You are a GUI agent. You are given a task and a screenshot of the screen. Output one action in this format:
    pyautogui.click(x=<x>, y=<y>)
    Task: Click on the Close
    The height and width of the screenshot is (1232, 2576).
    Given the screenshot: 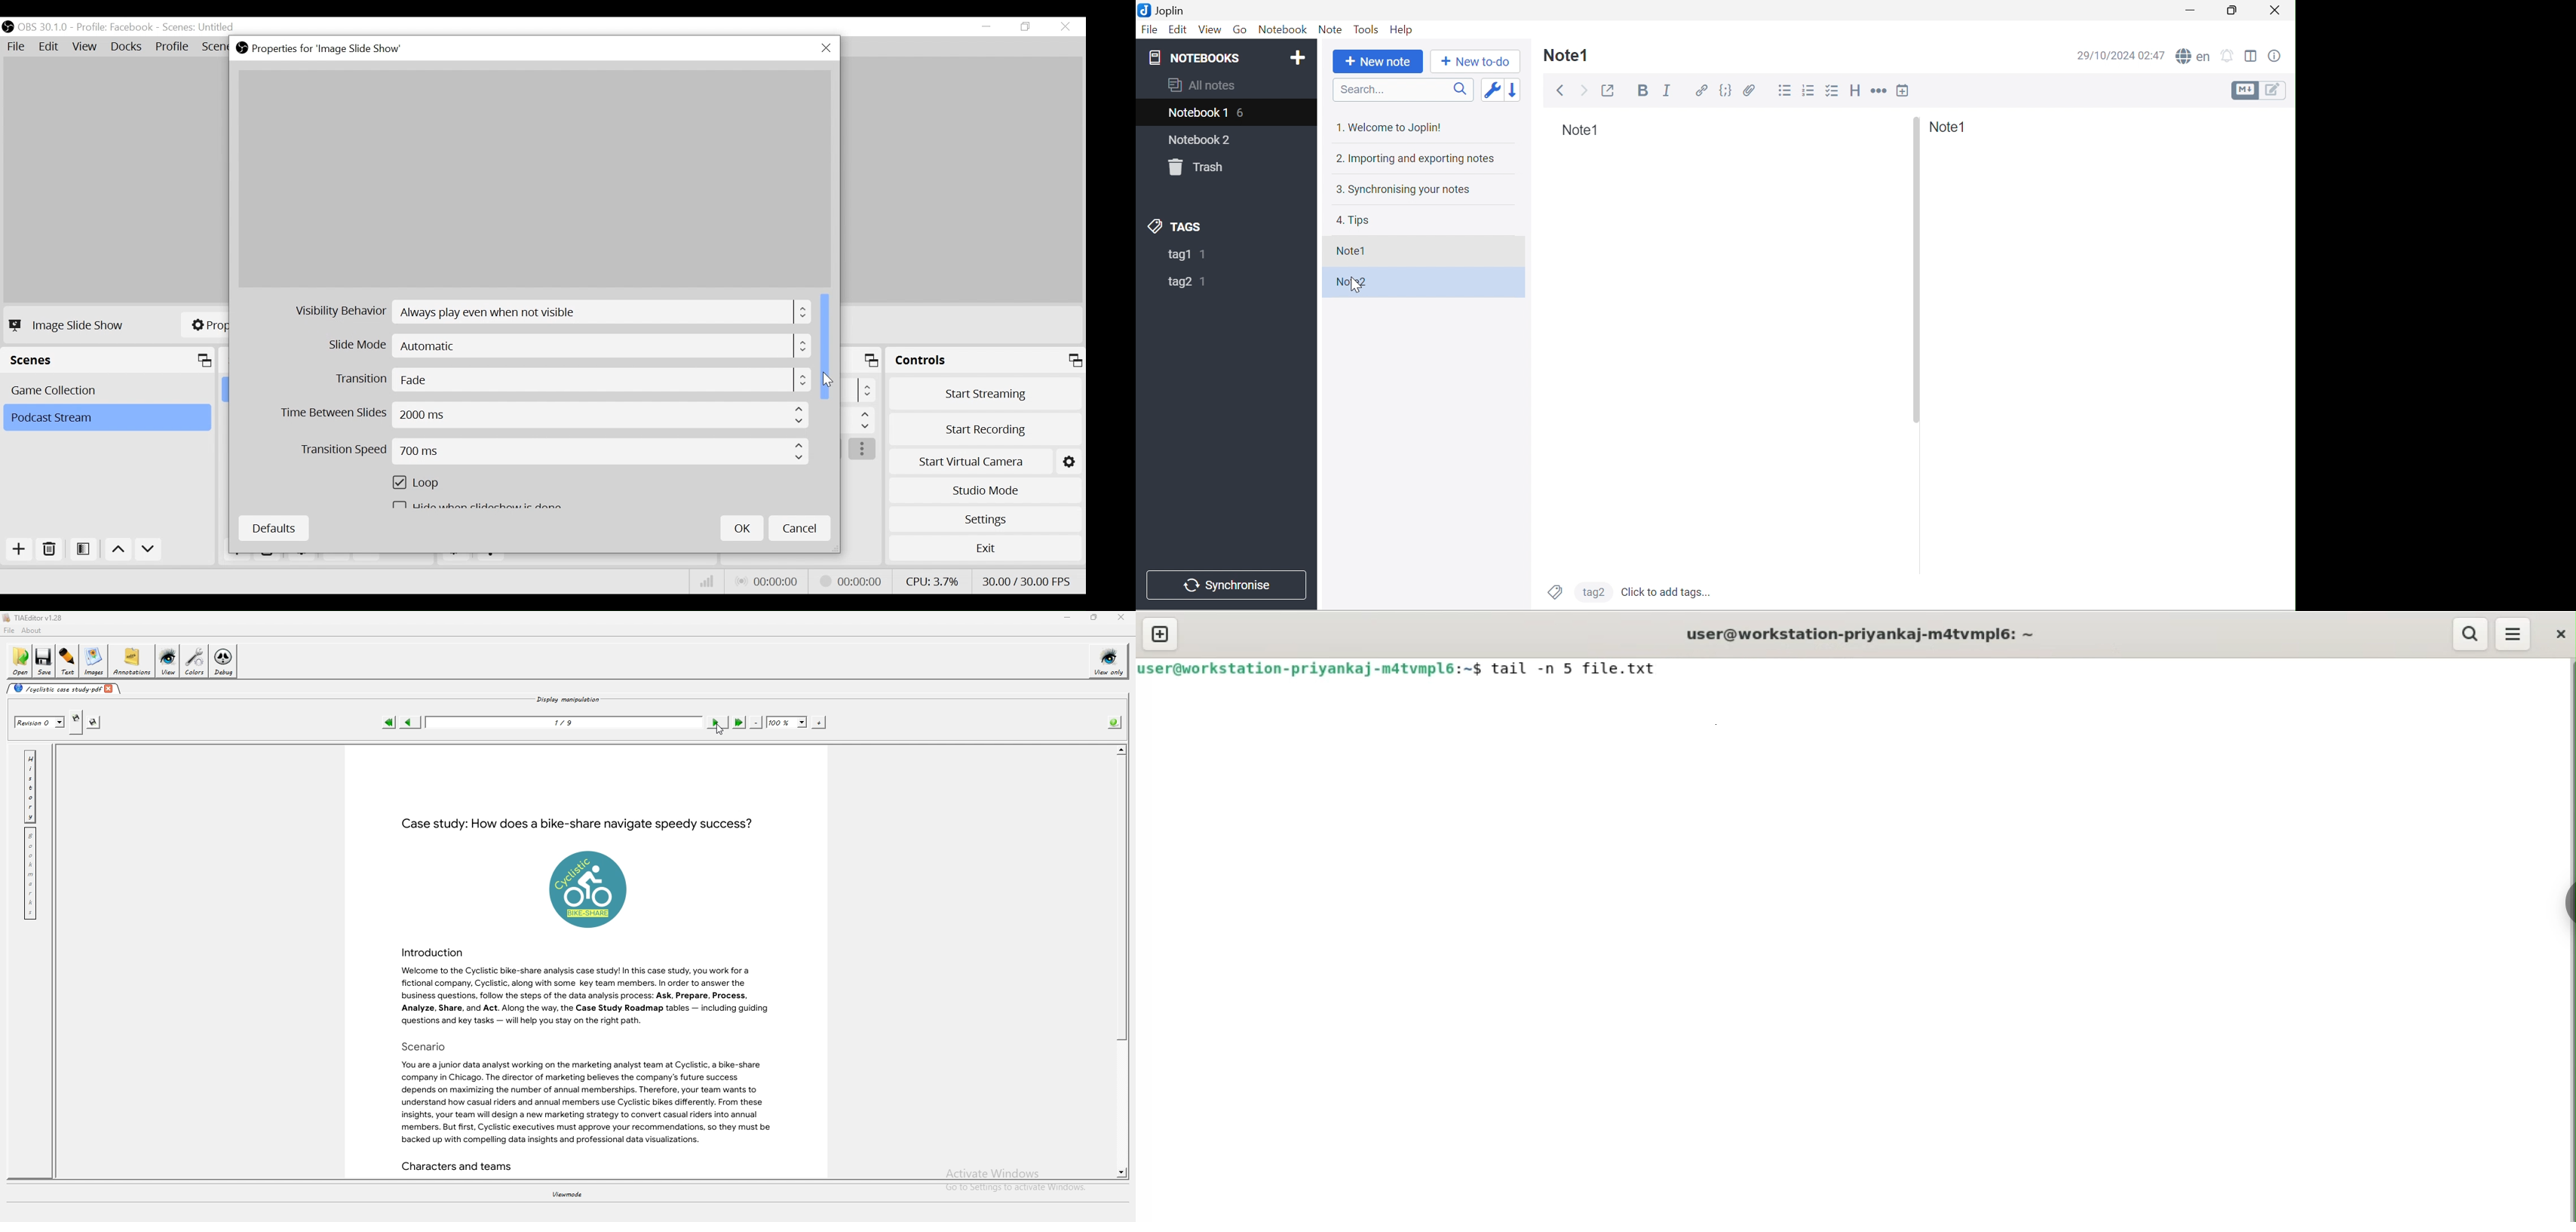 What is the action you would take?
    pyautogui.click(x=826, y=49)
    